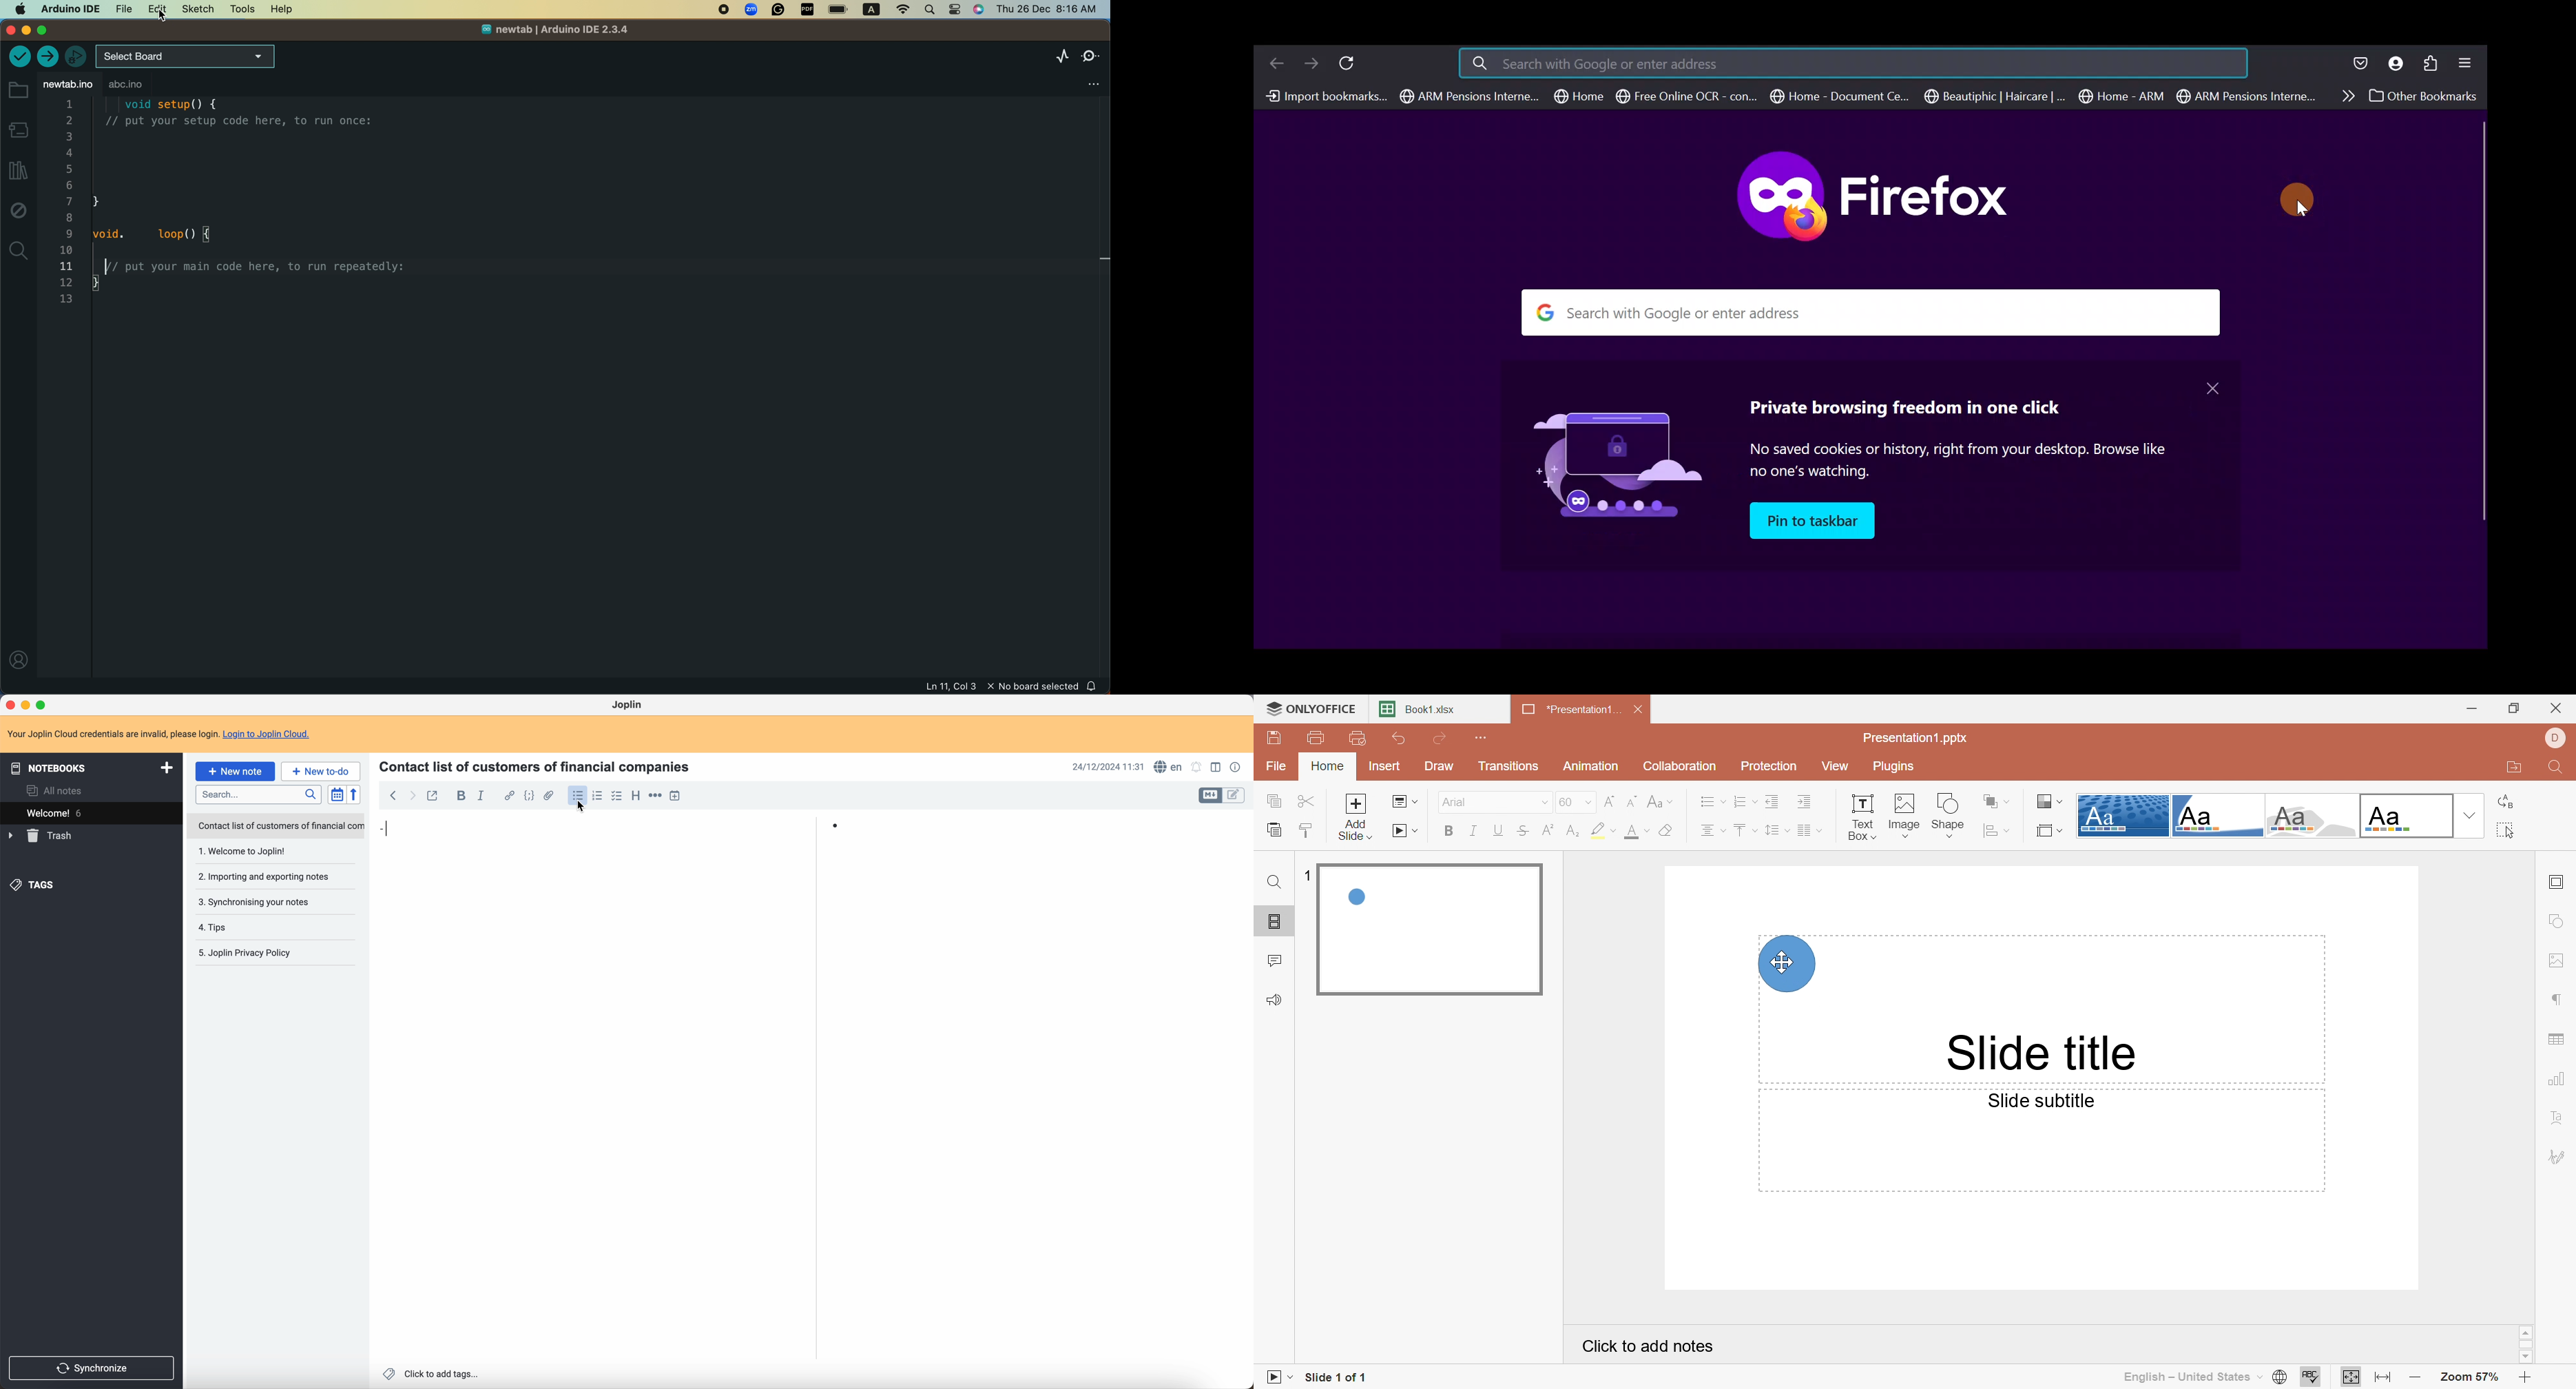 The image size is (2576, 1400). Describe the element at coordinates (2282, 1377) in the screenshot. I see `Set document language` at that location.